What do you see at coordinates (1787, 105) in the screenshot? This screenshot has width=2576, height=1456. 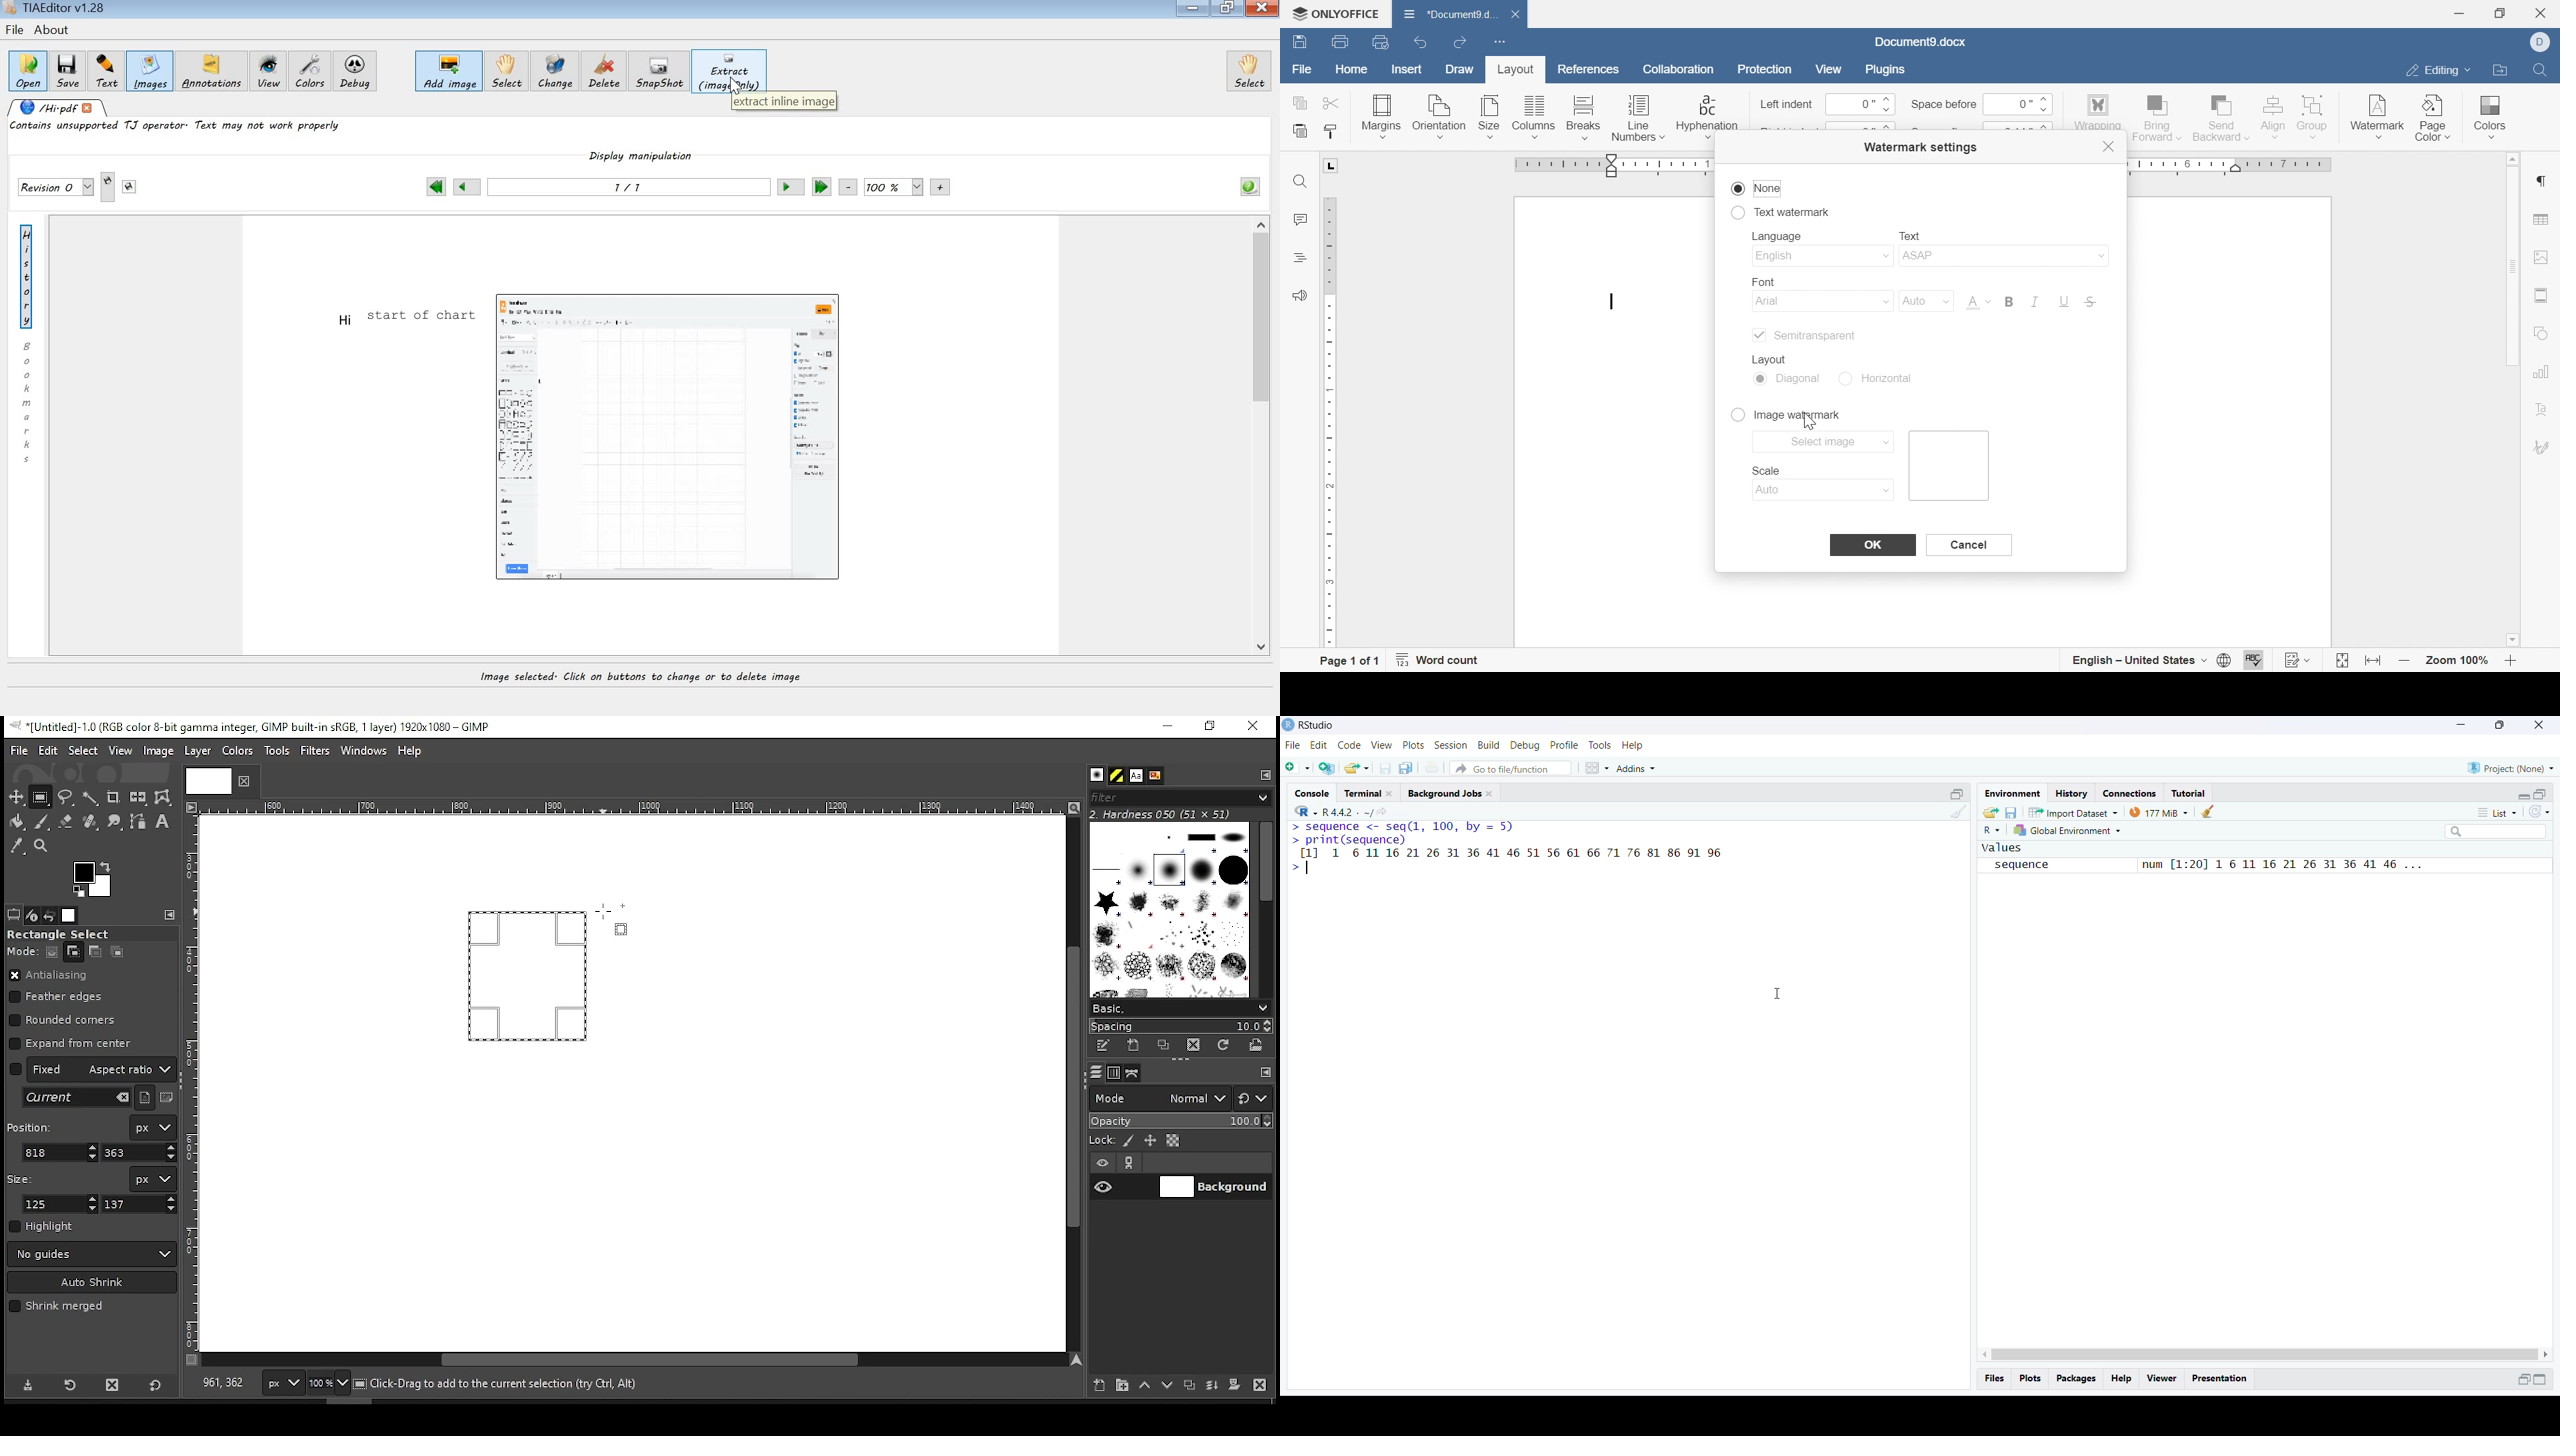 I see `left indent` at bounding box center [1787, 105].